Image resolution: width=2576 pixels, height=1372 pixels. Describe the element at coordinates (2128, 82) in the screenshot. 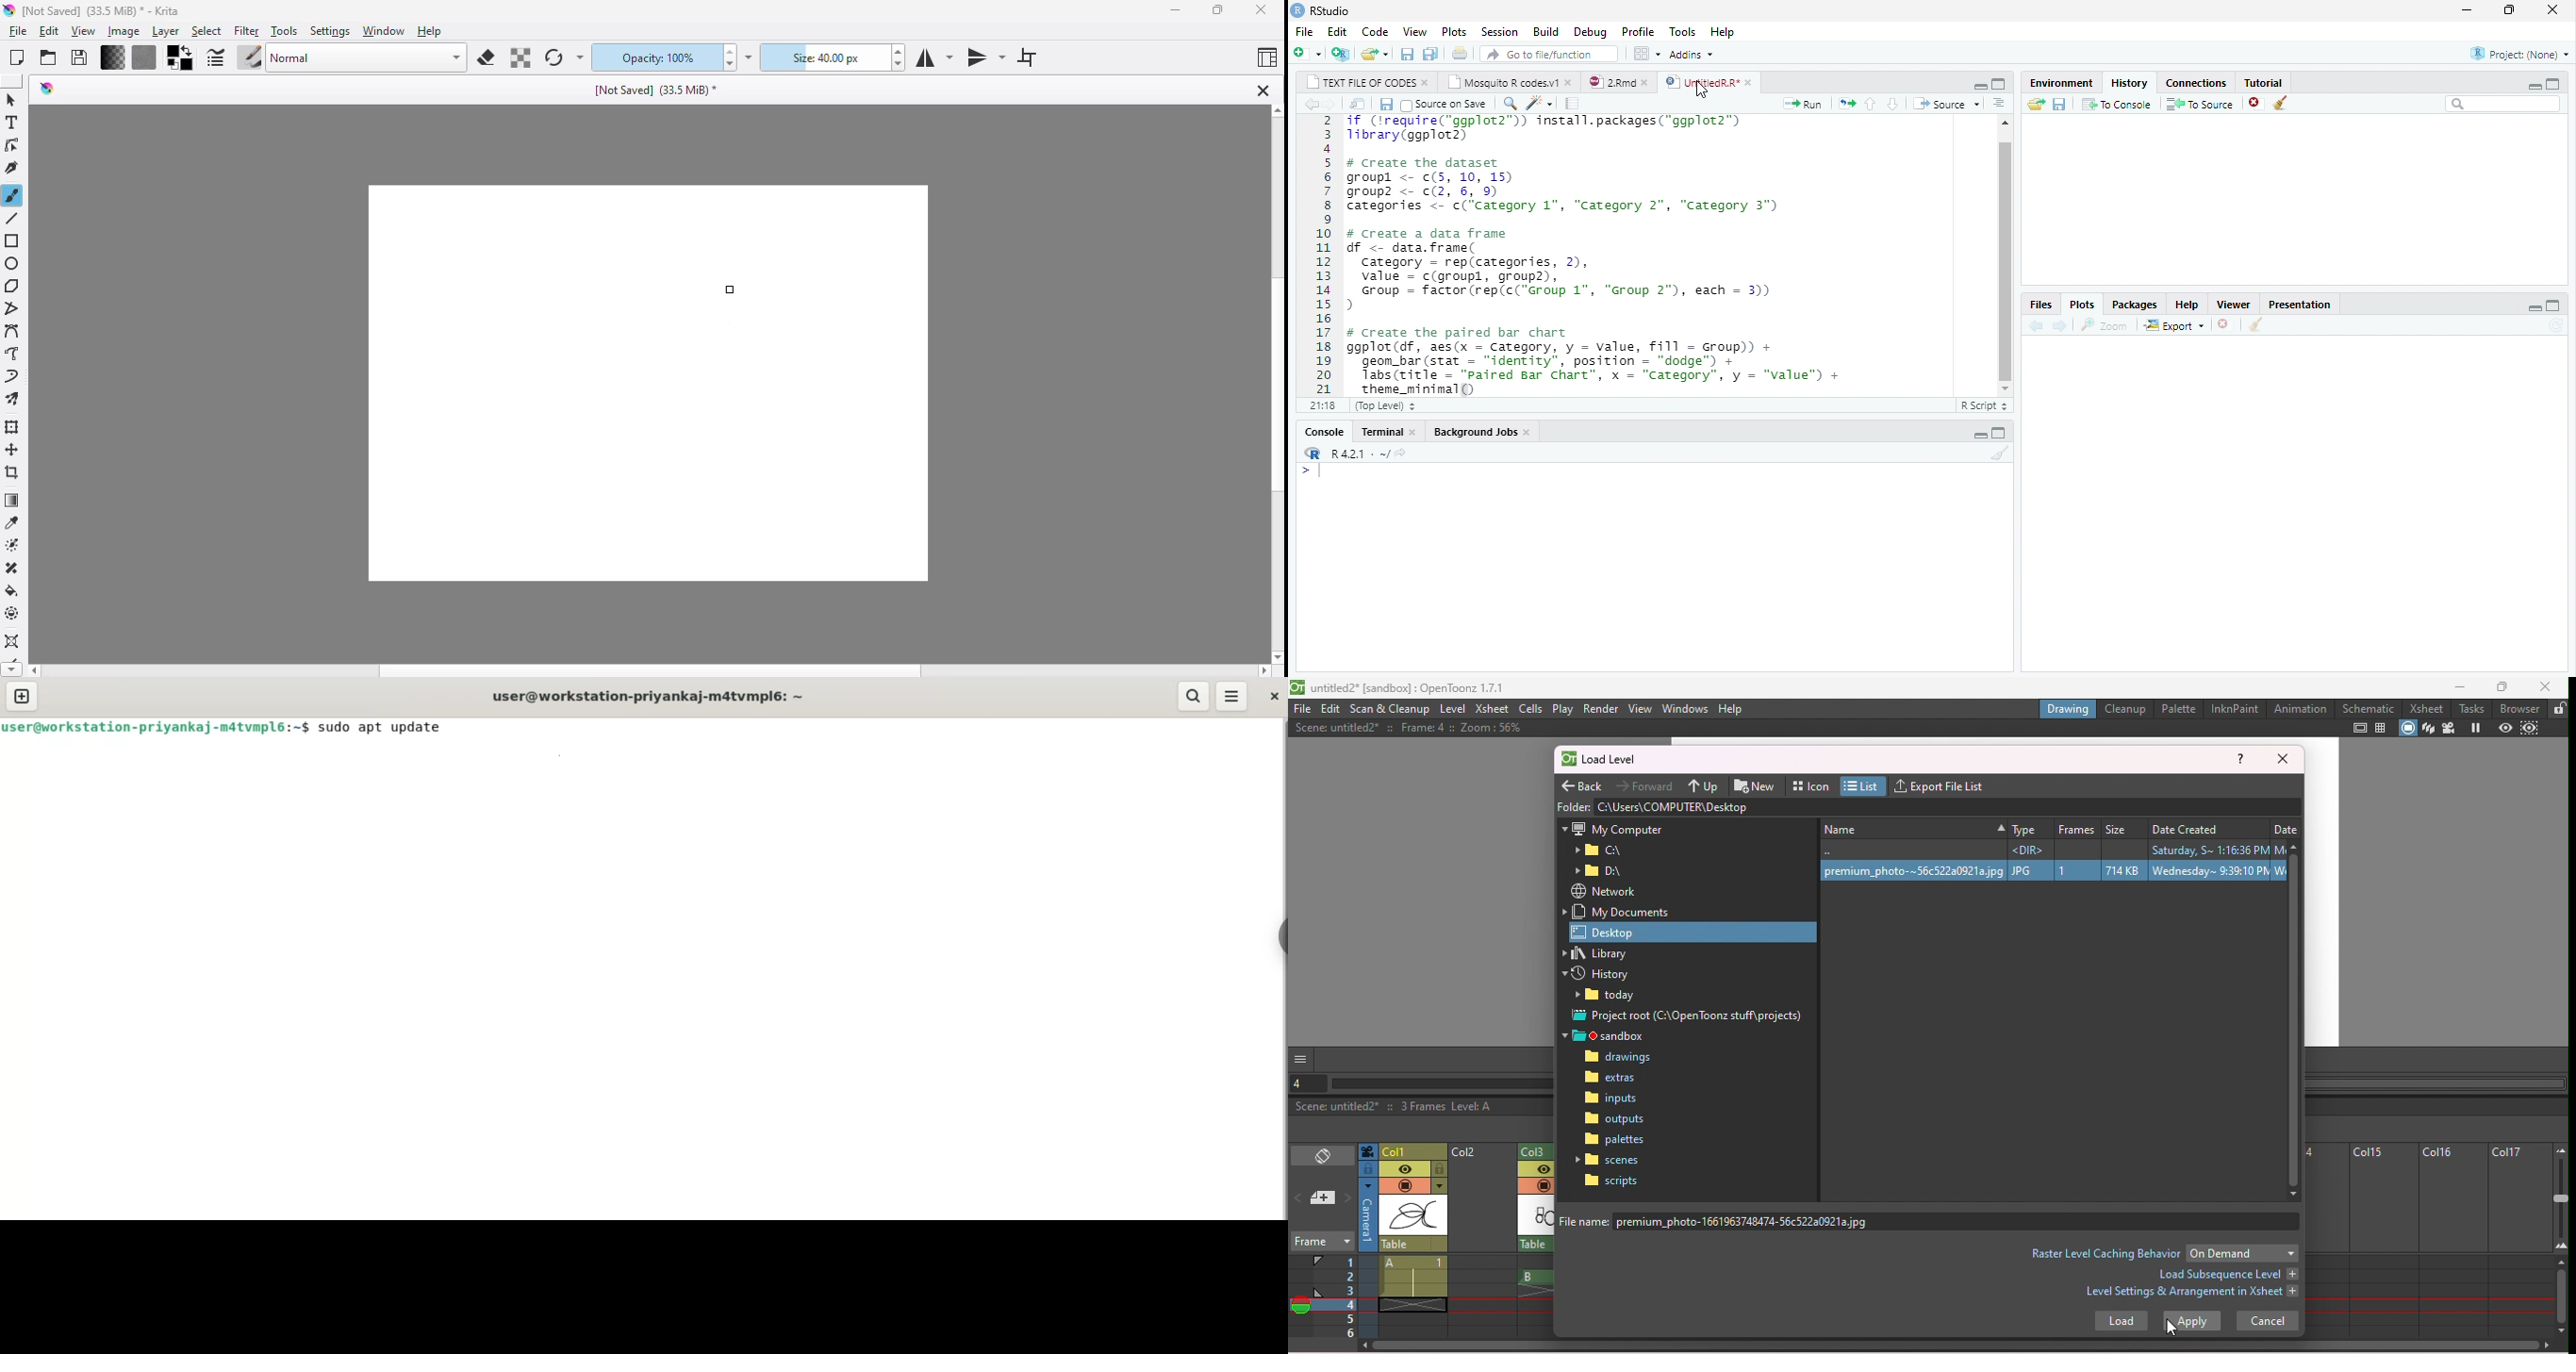

I see `history` at that location.